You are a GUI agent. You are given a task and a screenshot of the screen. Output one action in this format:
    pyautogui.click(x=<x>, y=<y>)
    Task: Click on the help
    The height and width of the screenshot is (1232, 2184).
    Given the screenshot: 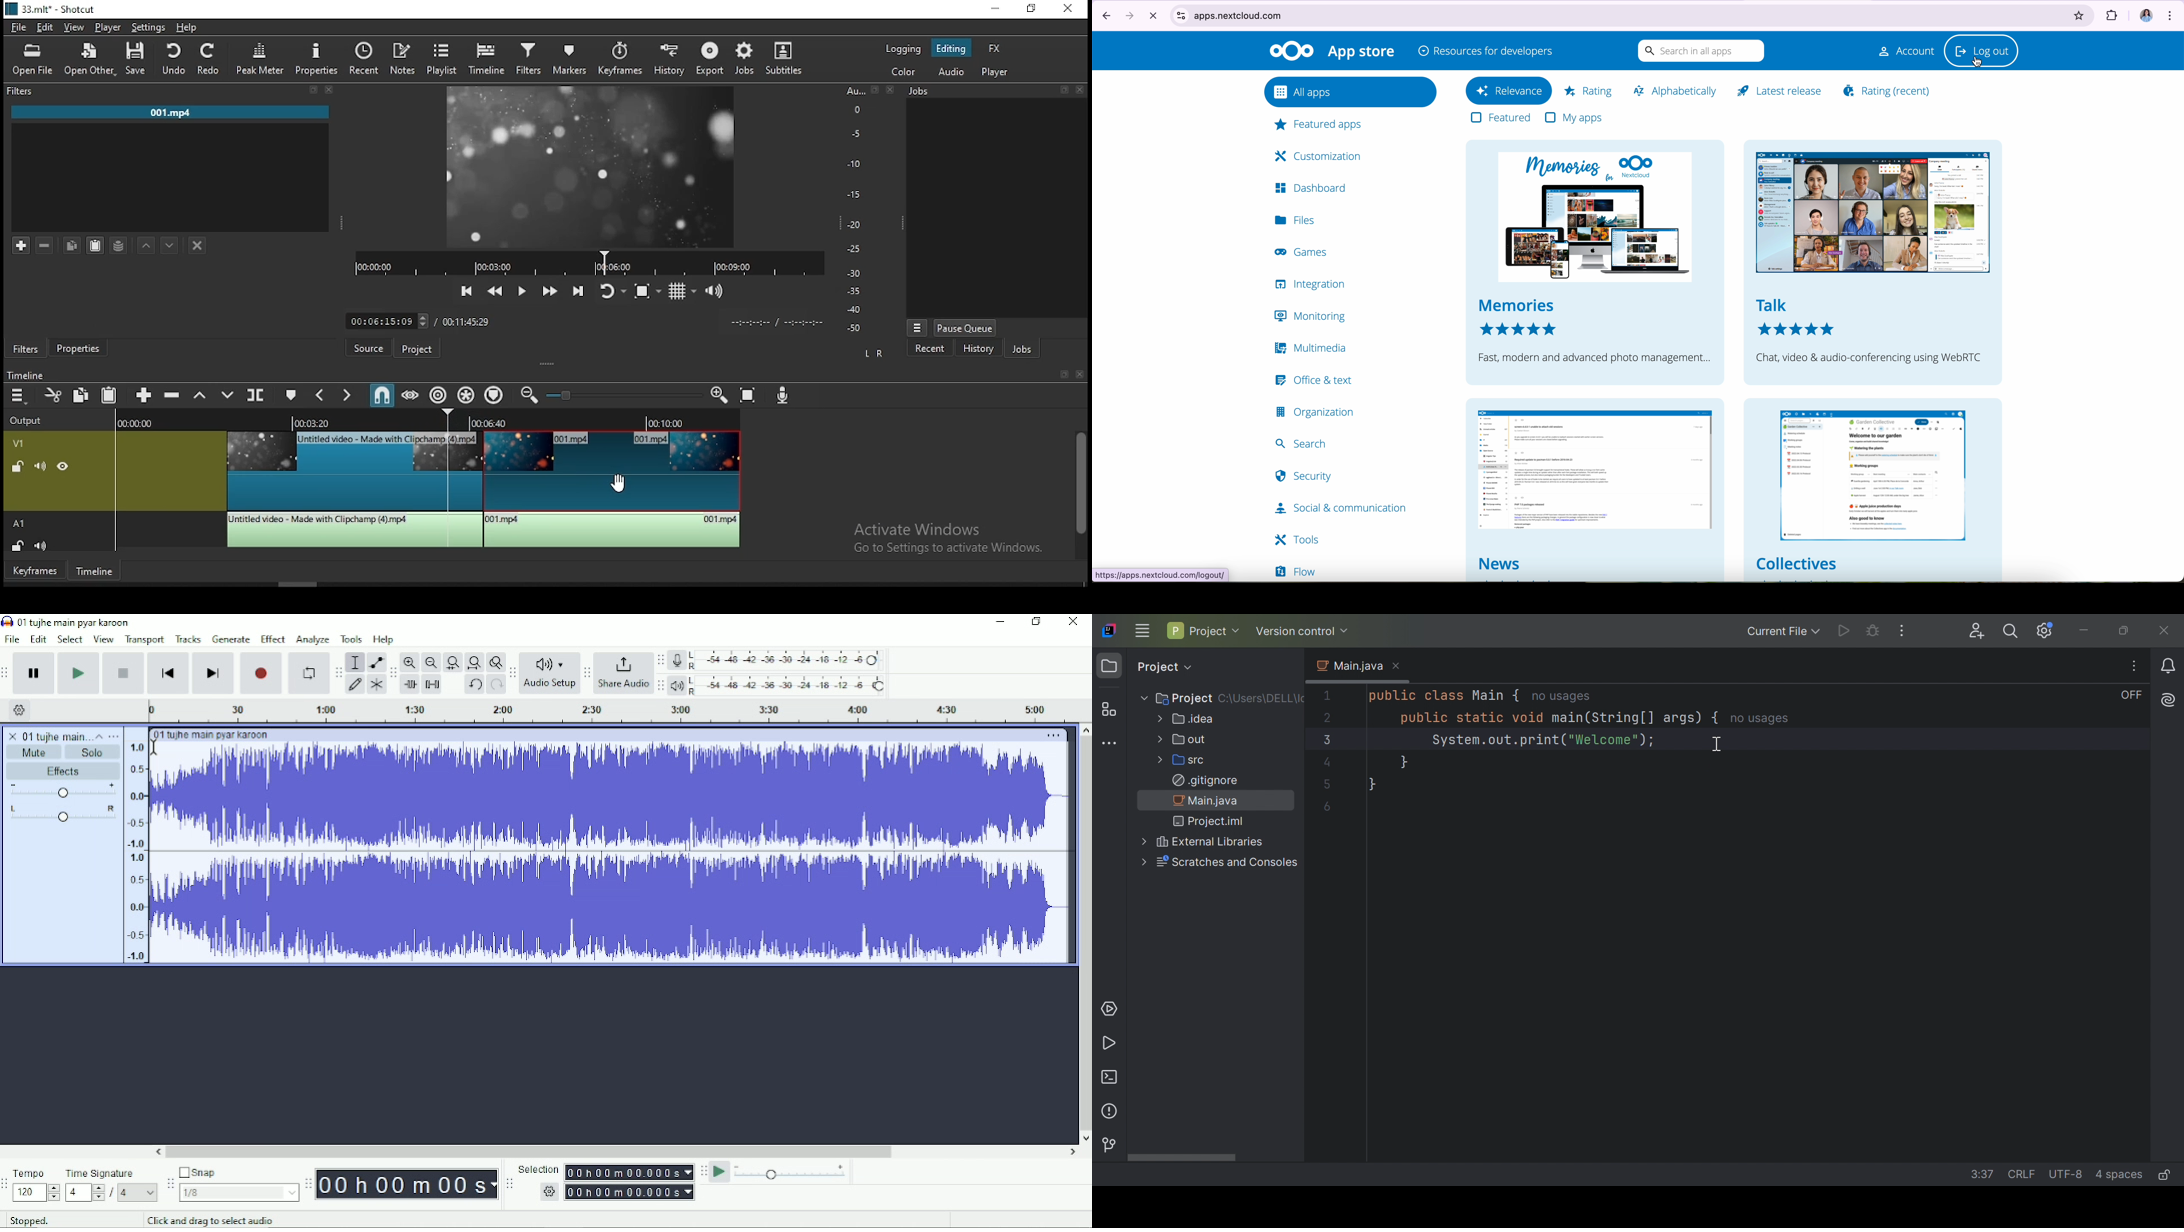 What is the action you would take?
    pyautogui.click(x=188, y=27)
    